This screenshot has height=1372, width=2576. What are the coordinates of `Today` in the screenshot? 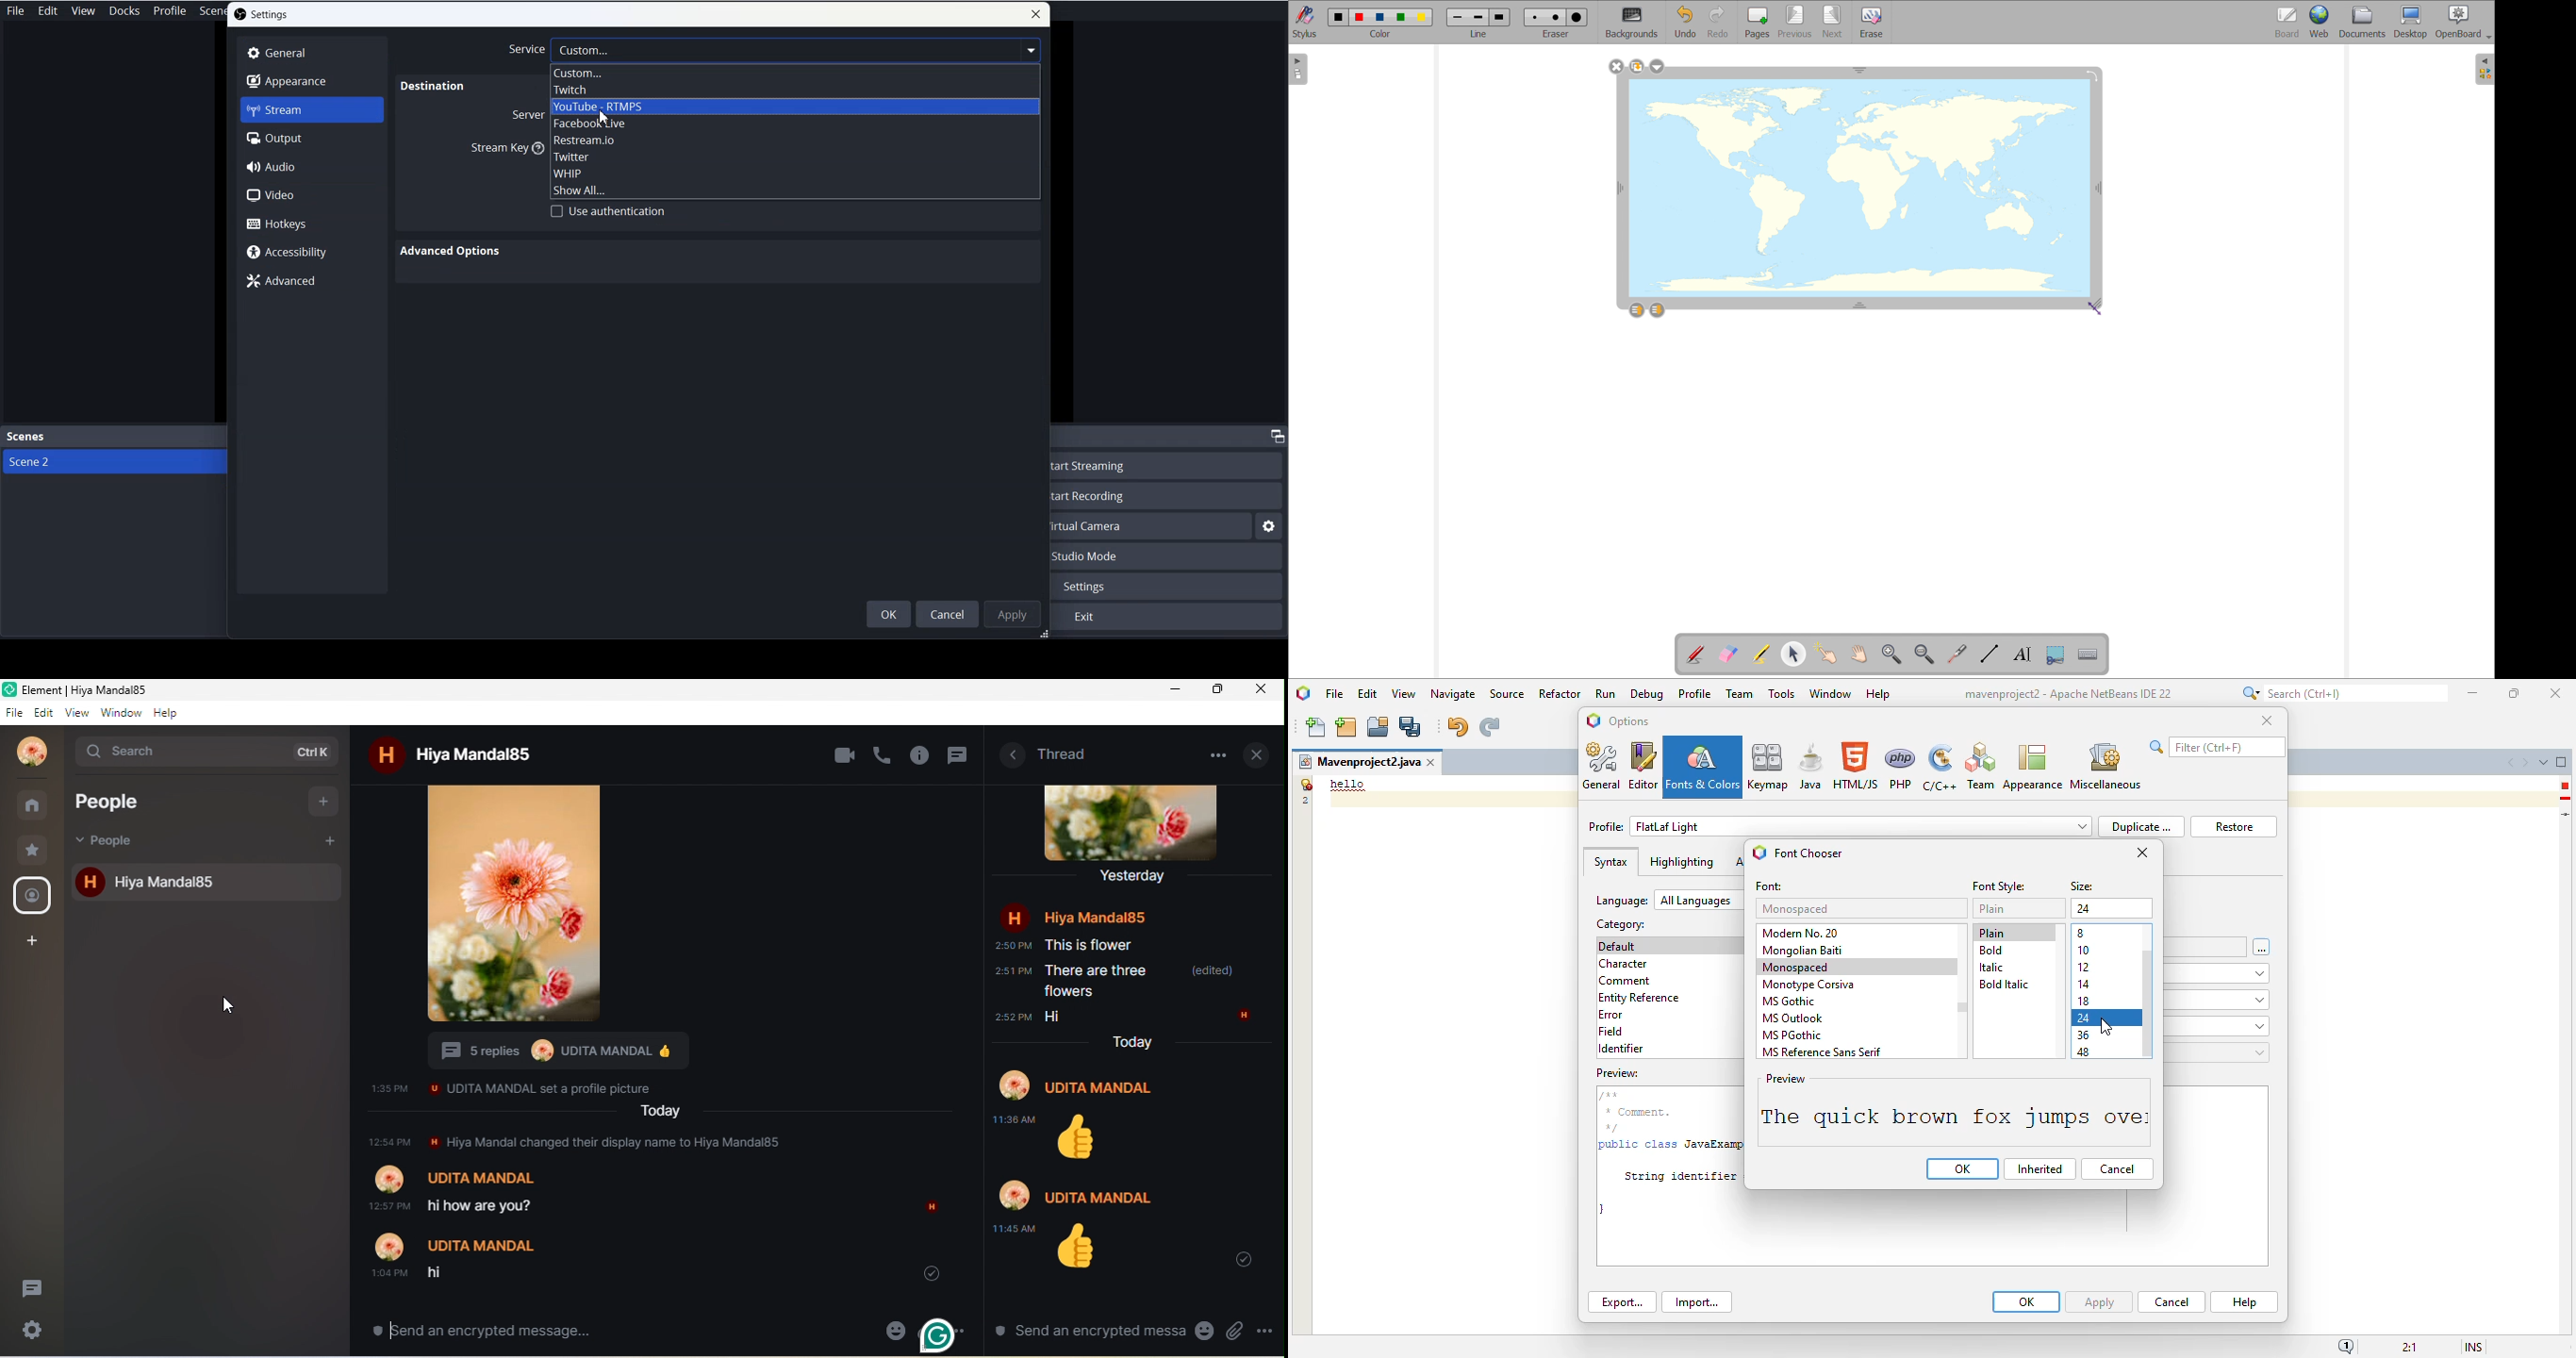 It's located at (1130, 1040).